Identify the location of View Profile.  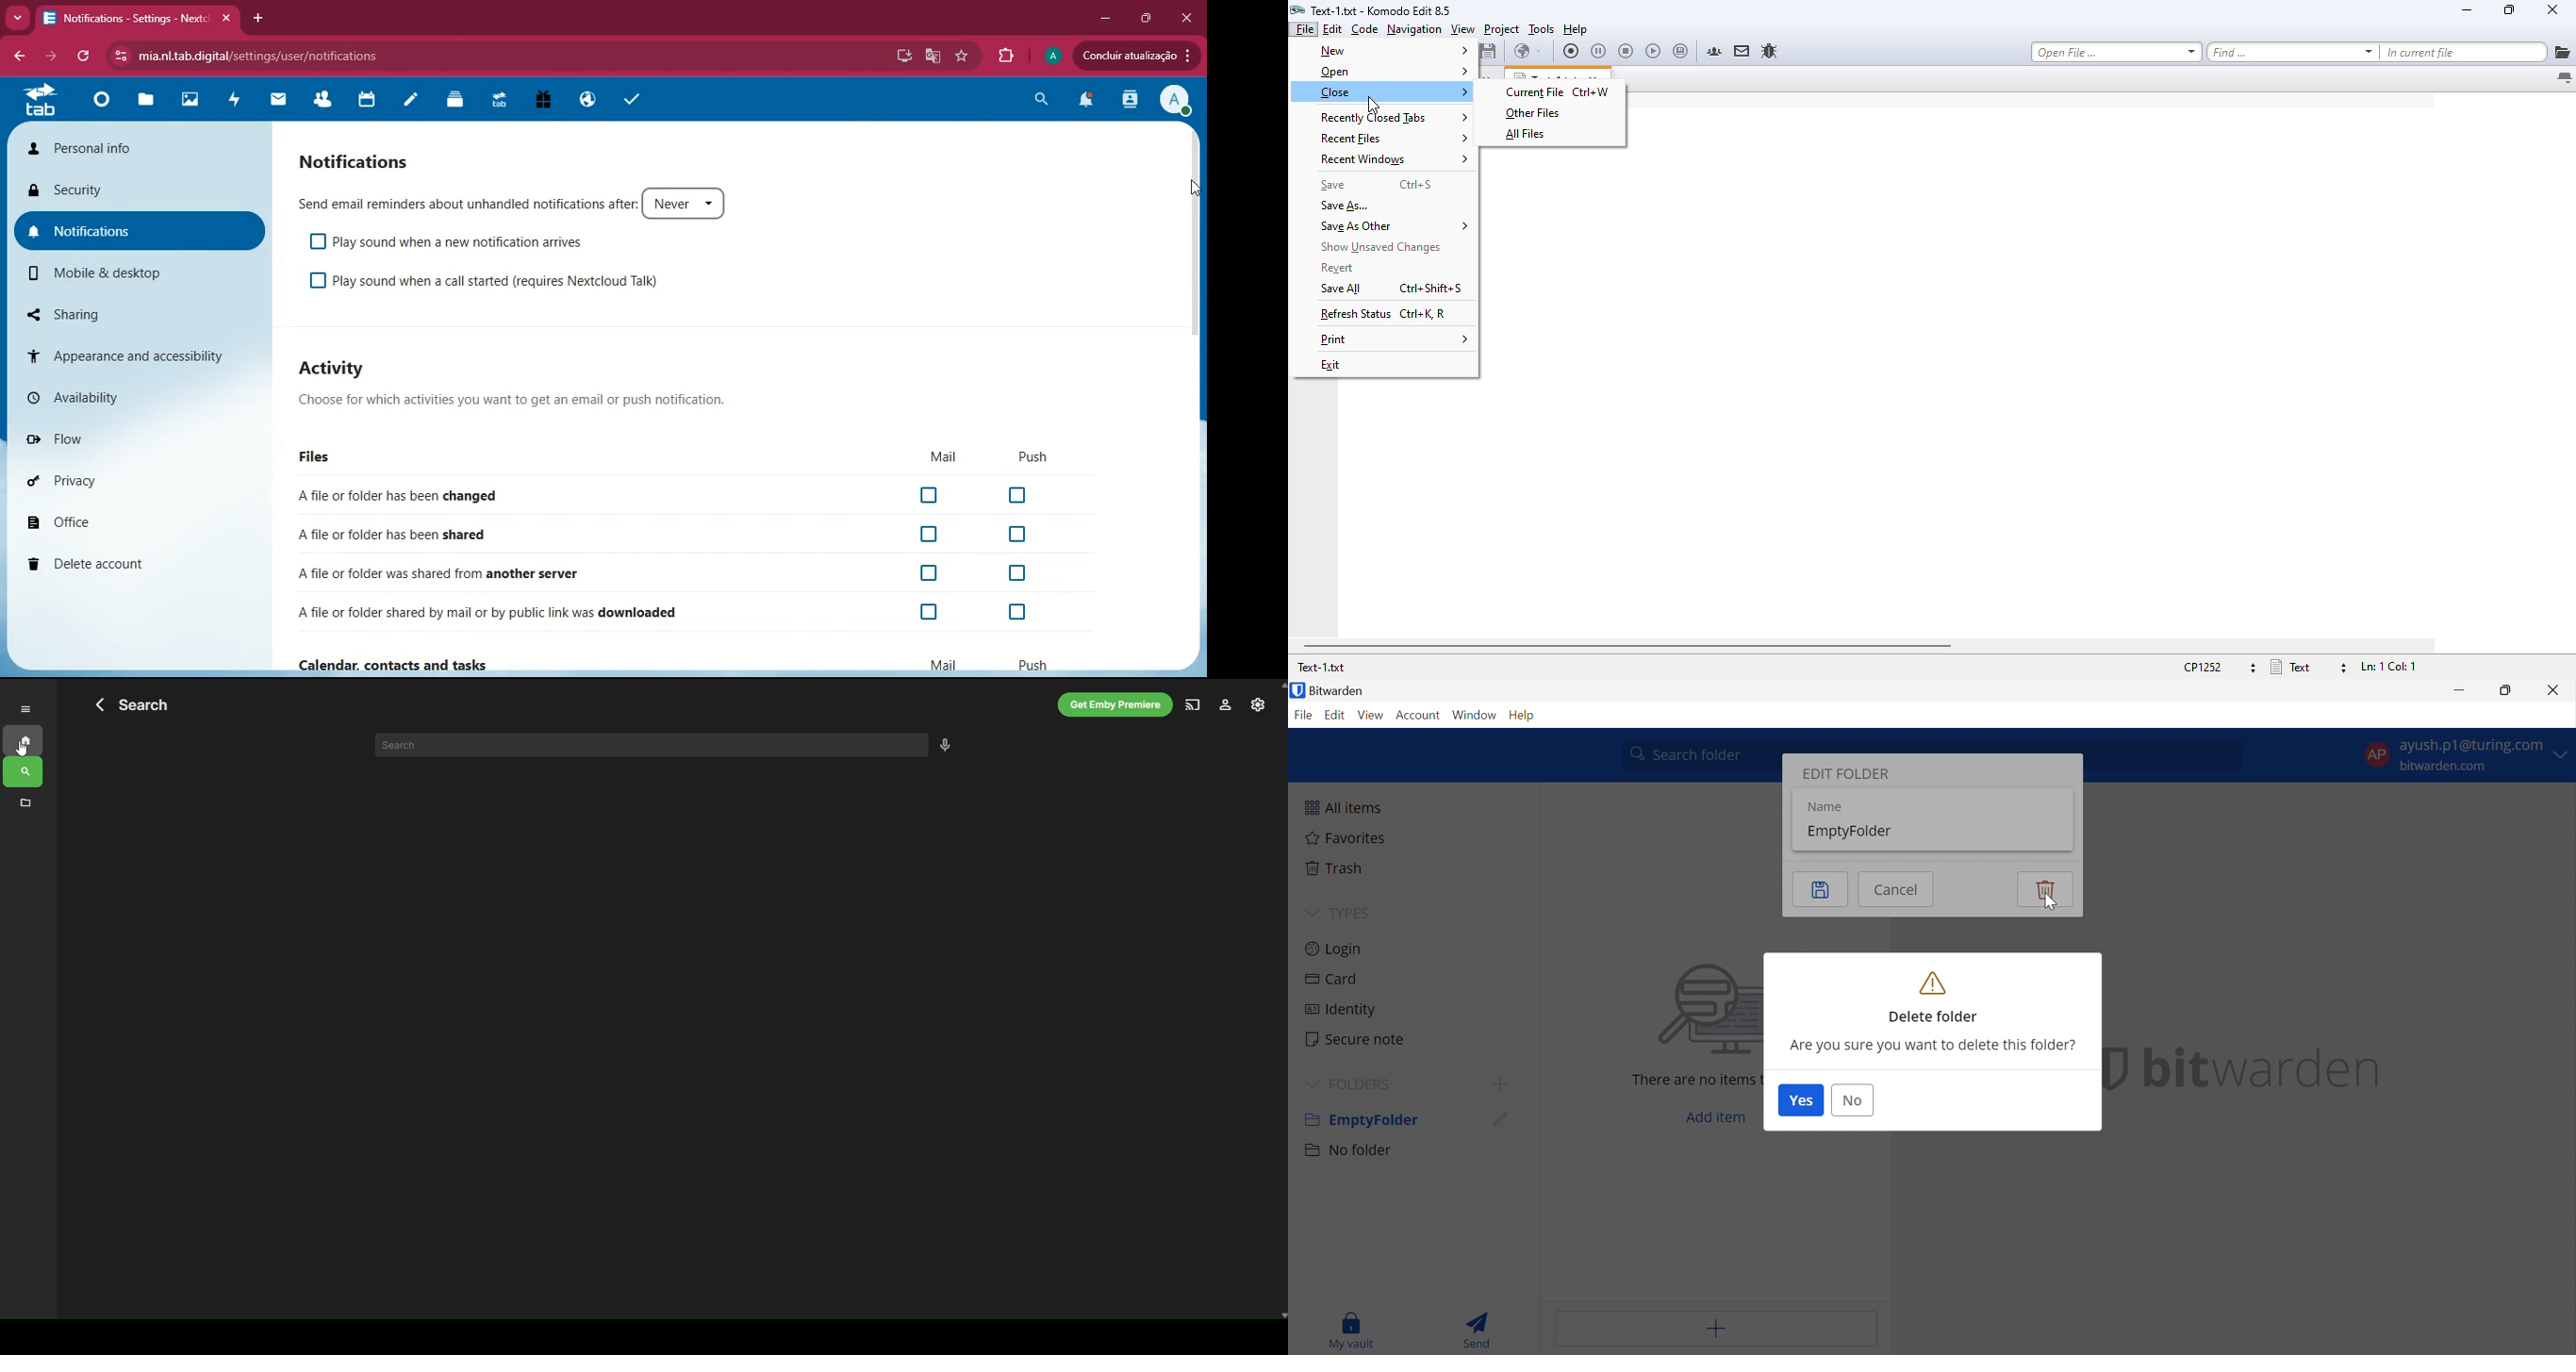
(1177, 101).